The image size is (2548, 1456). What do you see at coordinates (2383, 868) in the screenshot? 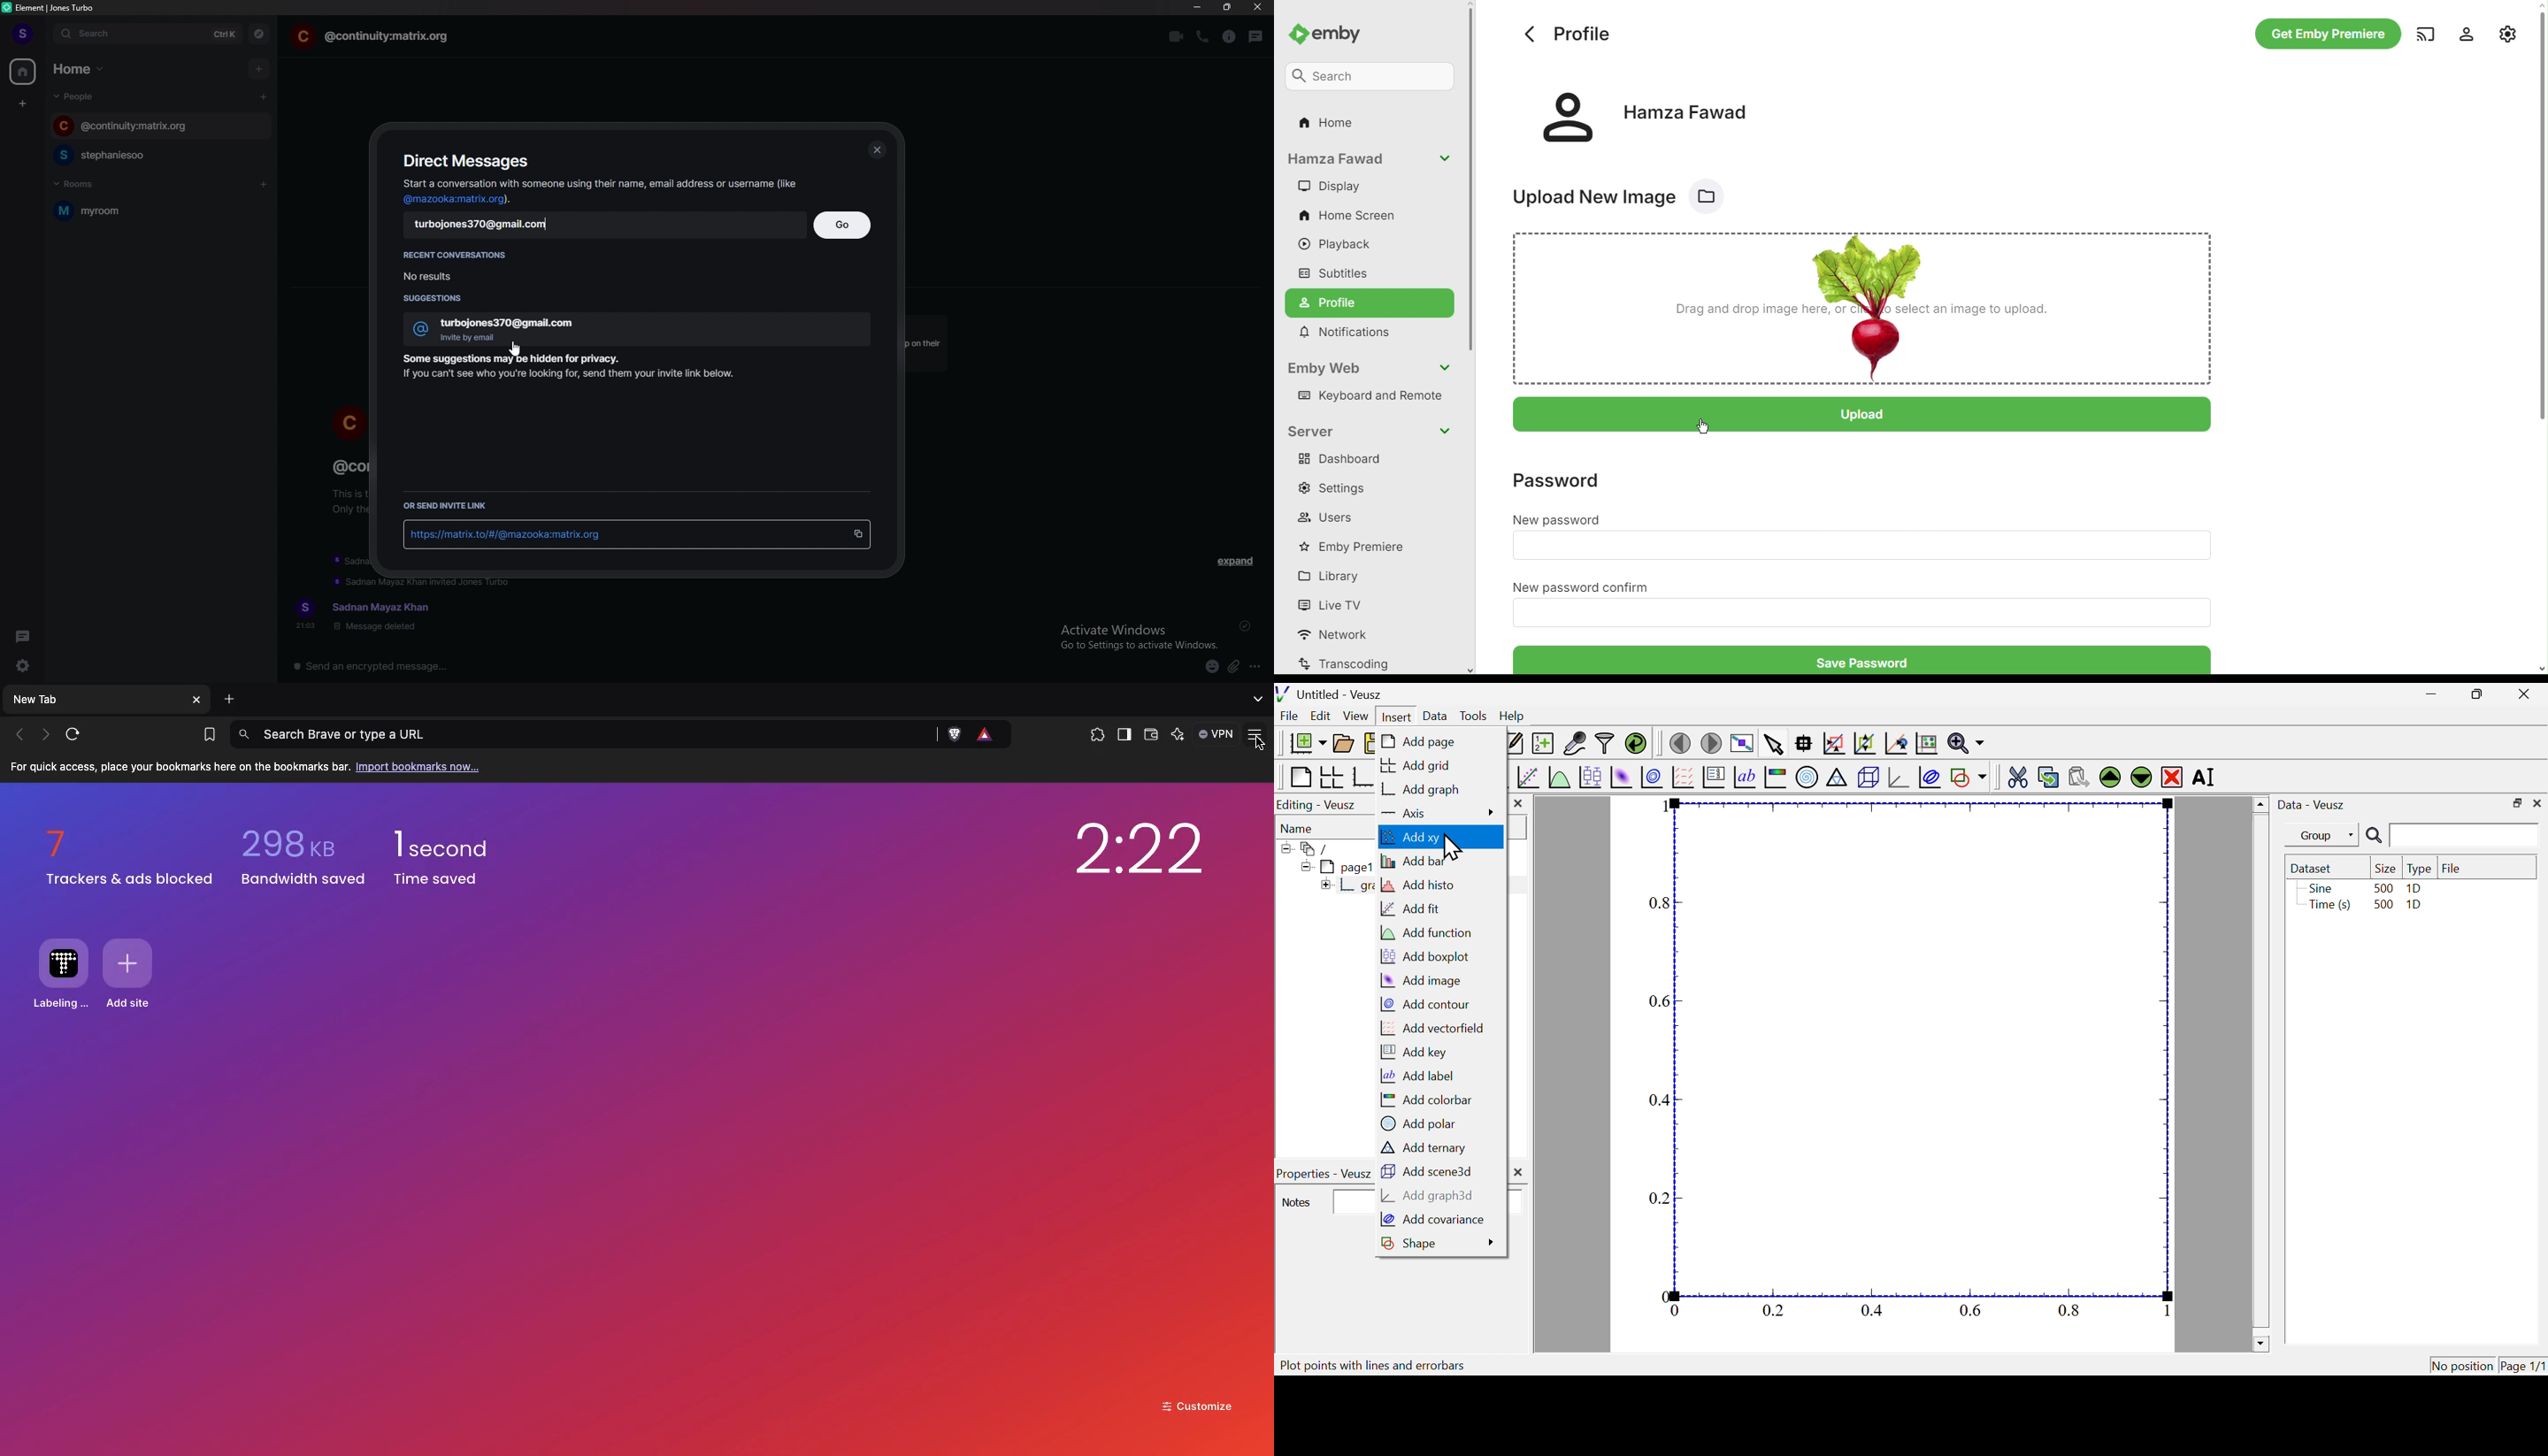
I see `size` at bounding box center [2383, 868].